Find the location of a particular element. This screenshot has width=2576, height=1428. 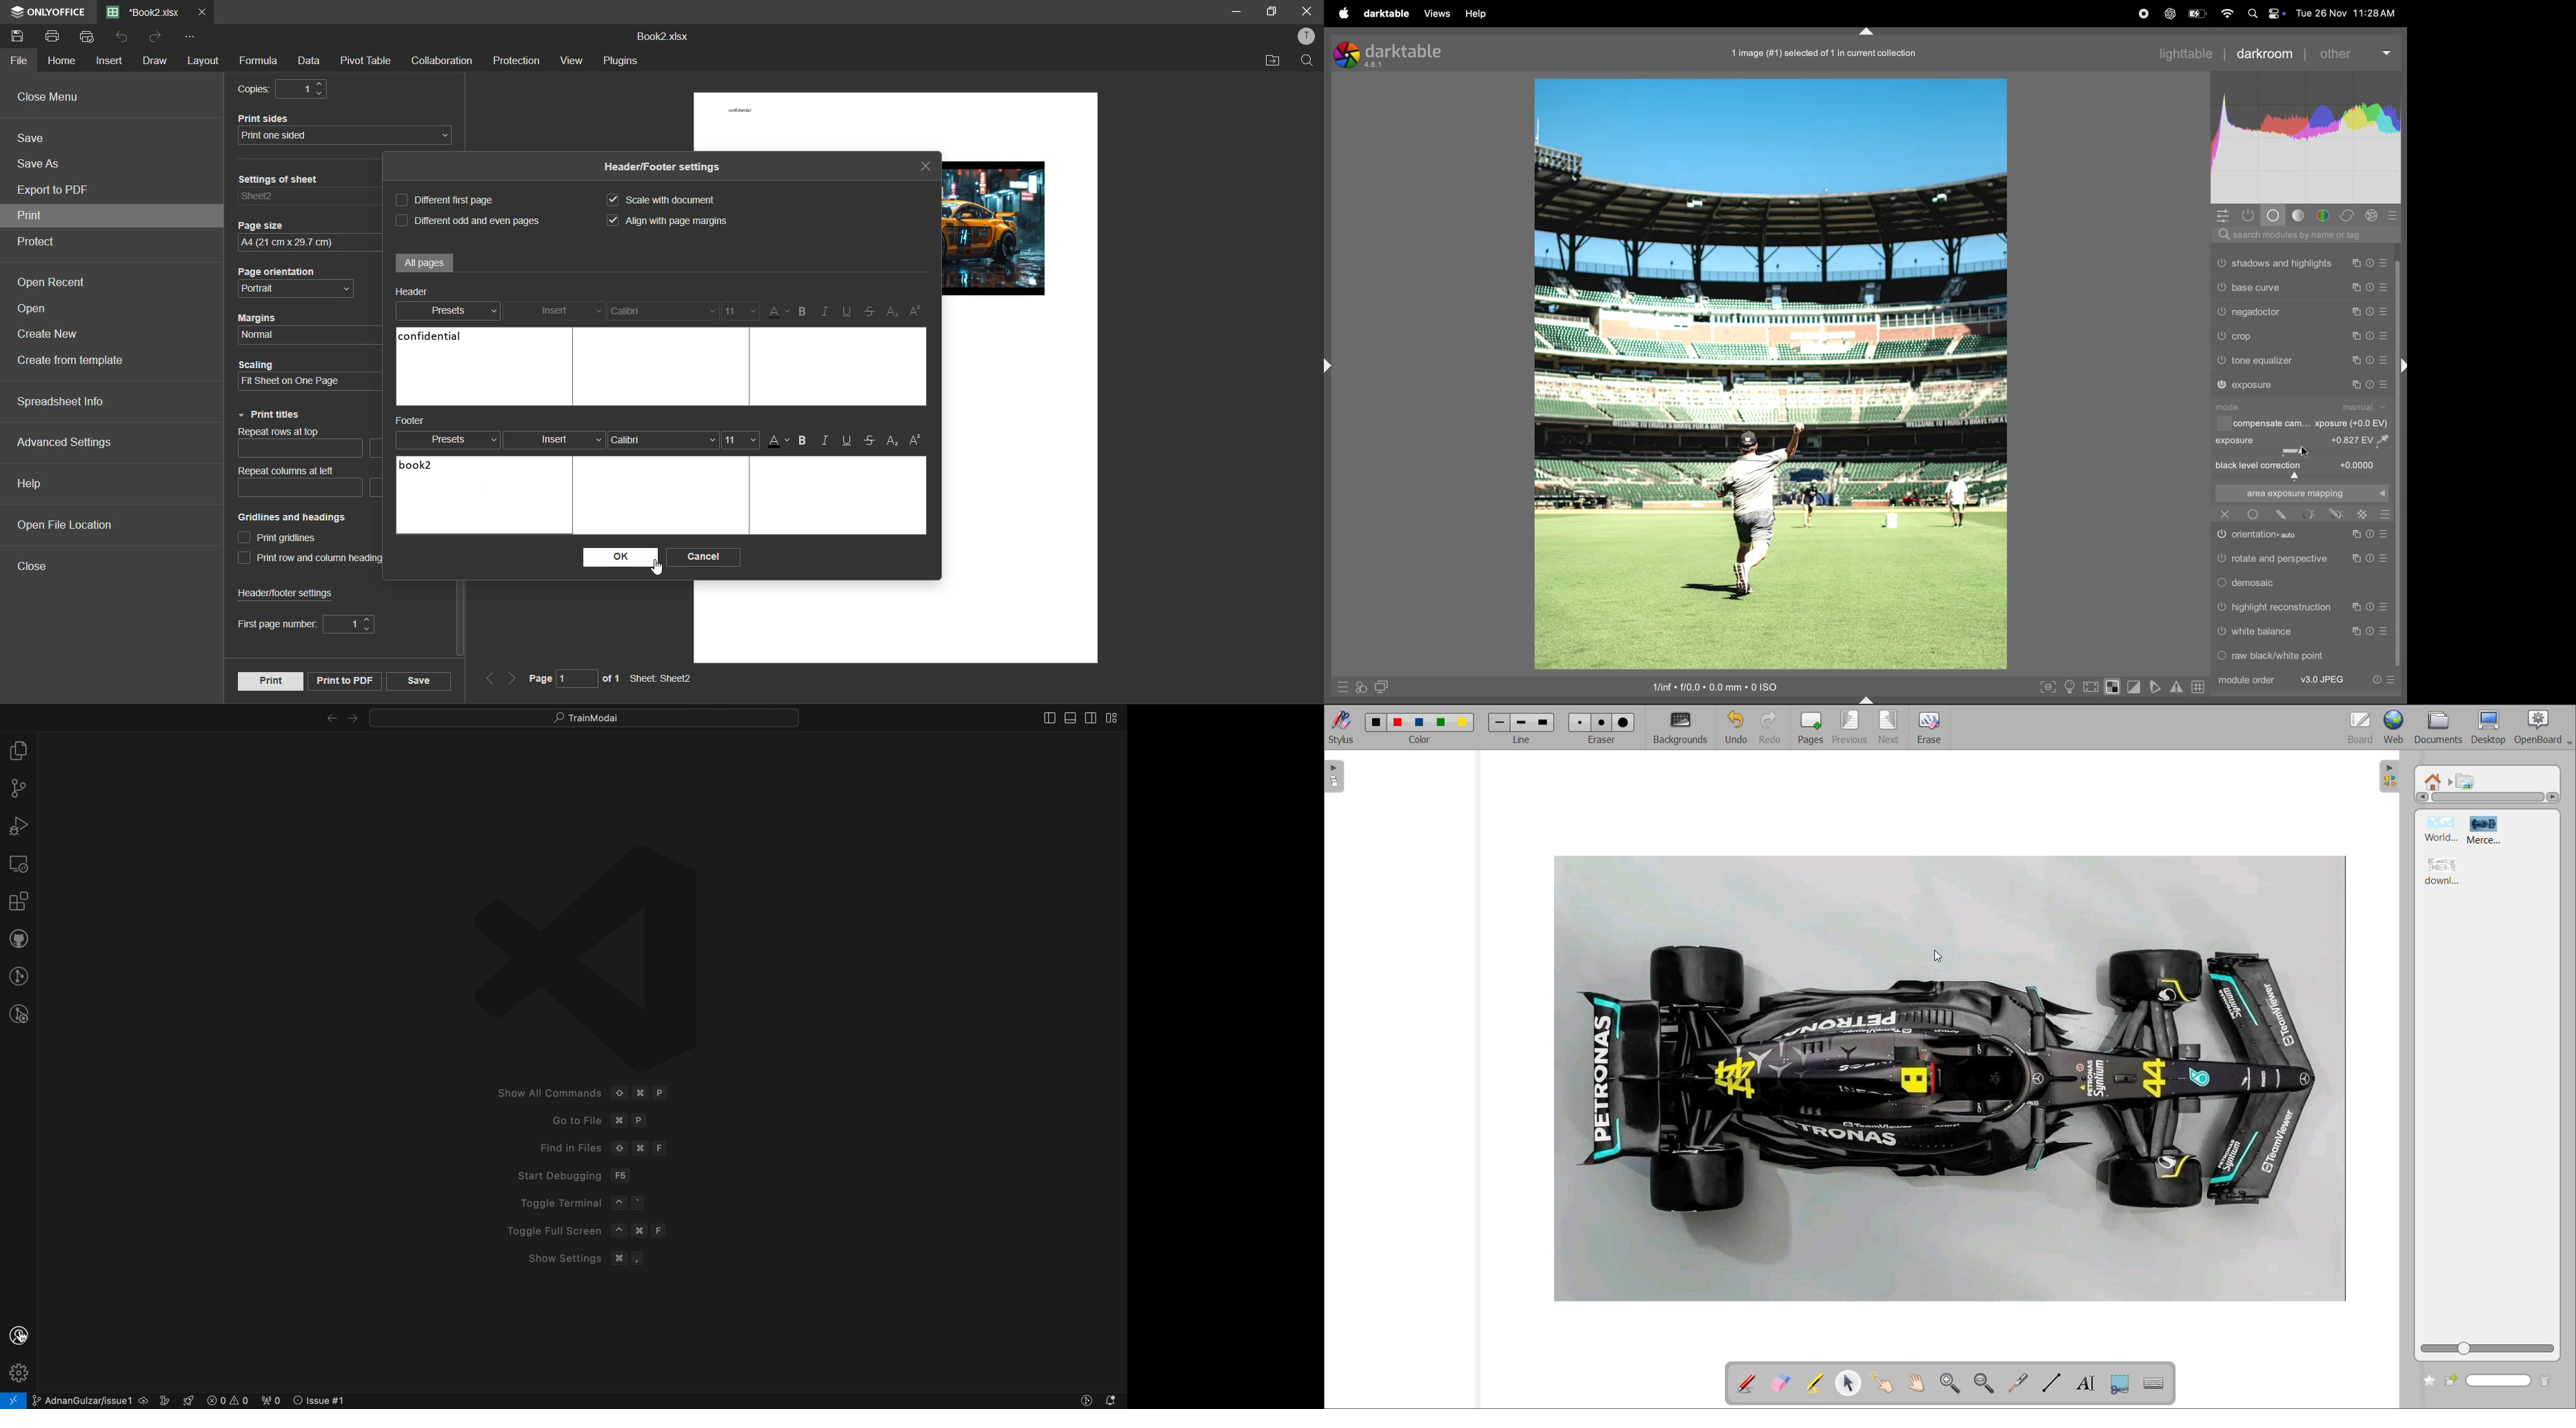

apple menu is located at coordinates (1342, 13).